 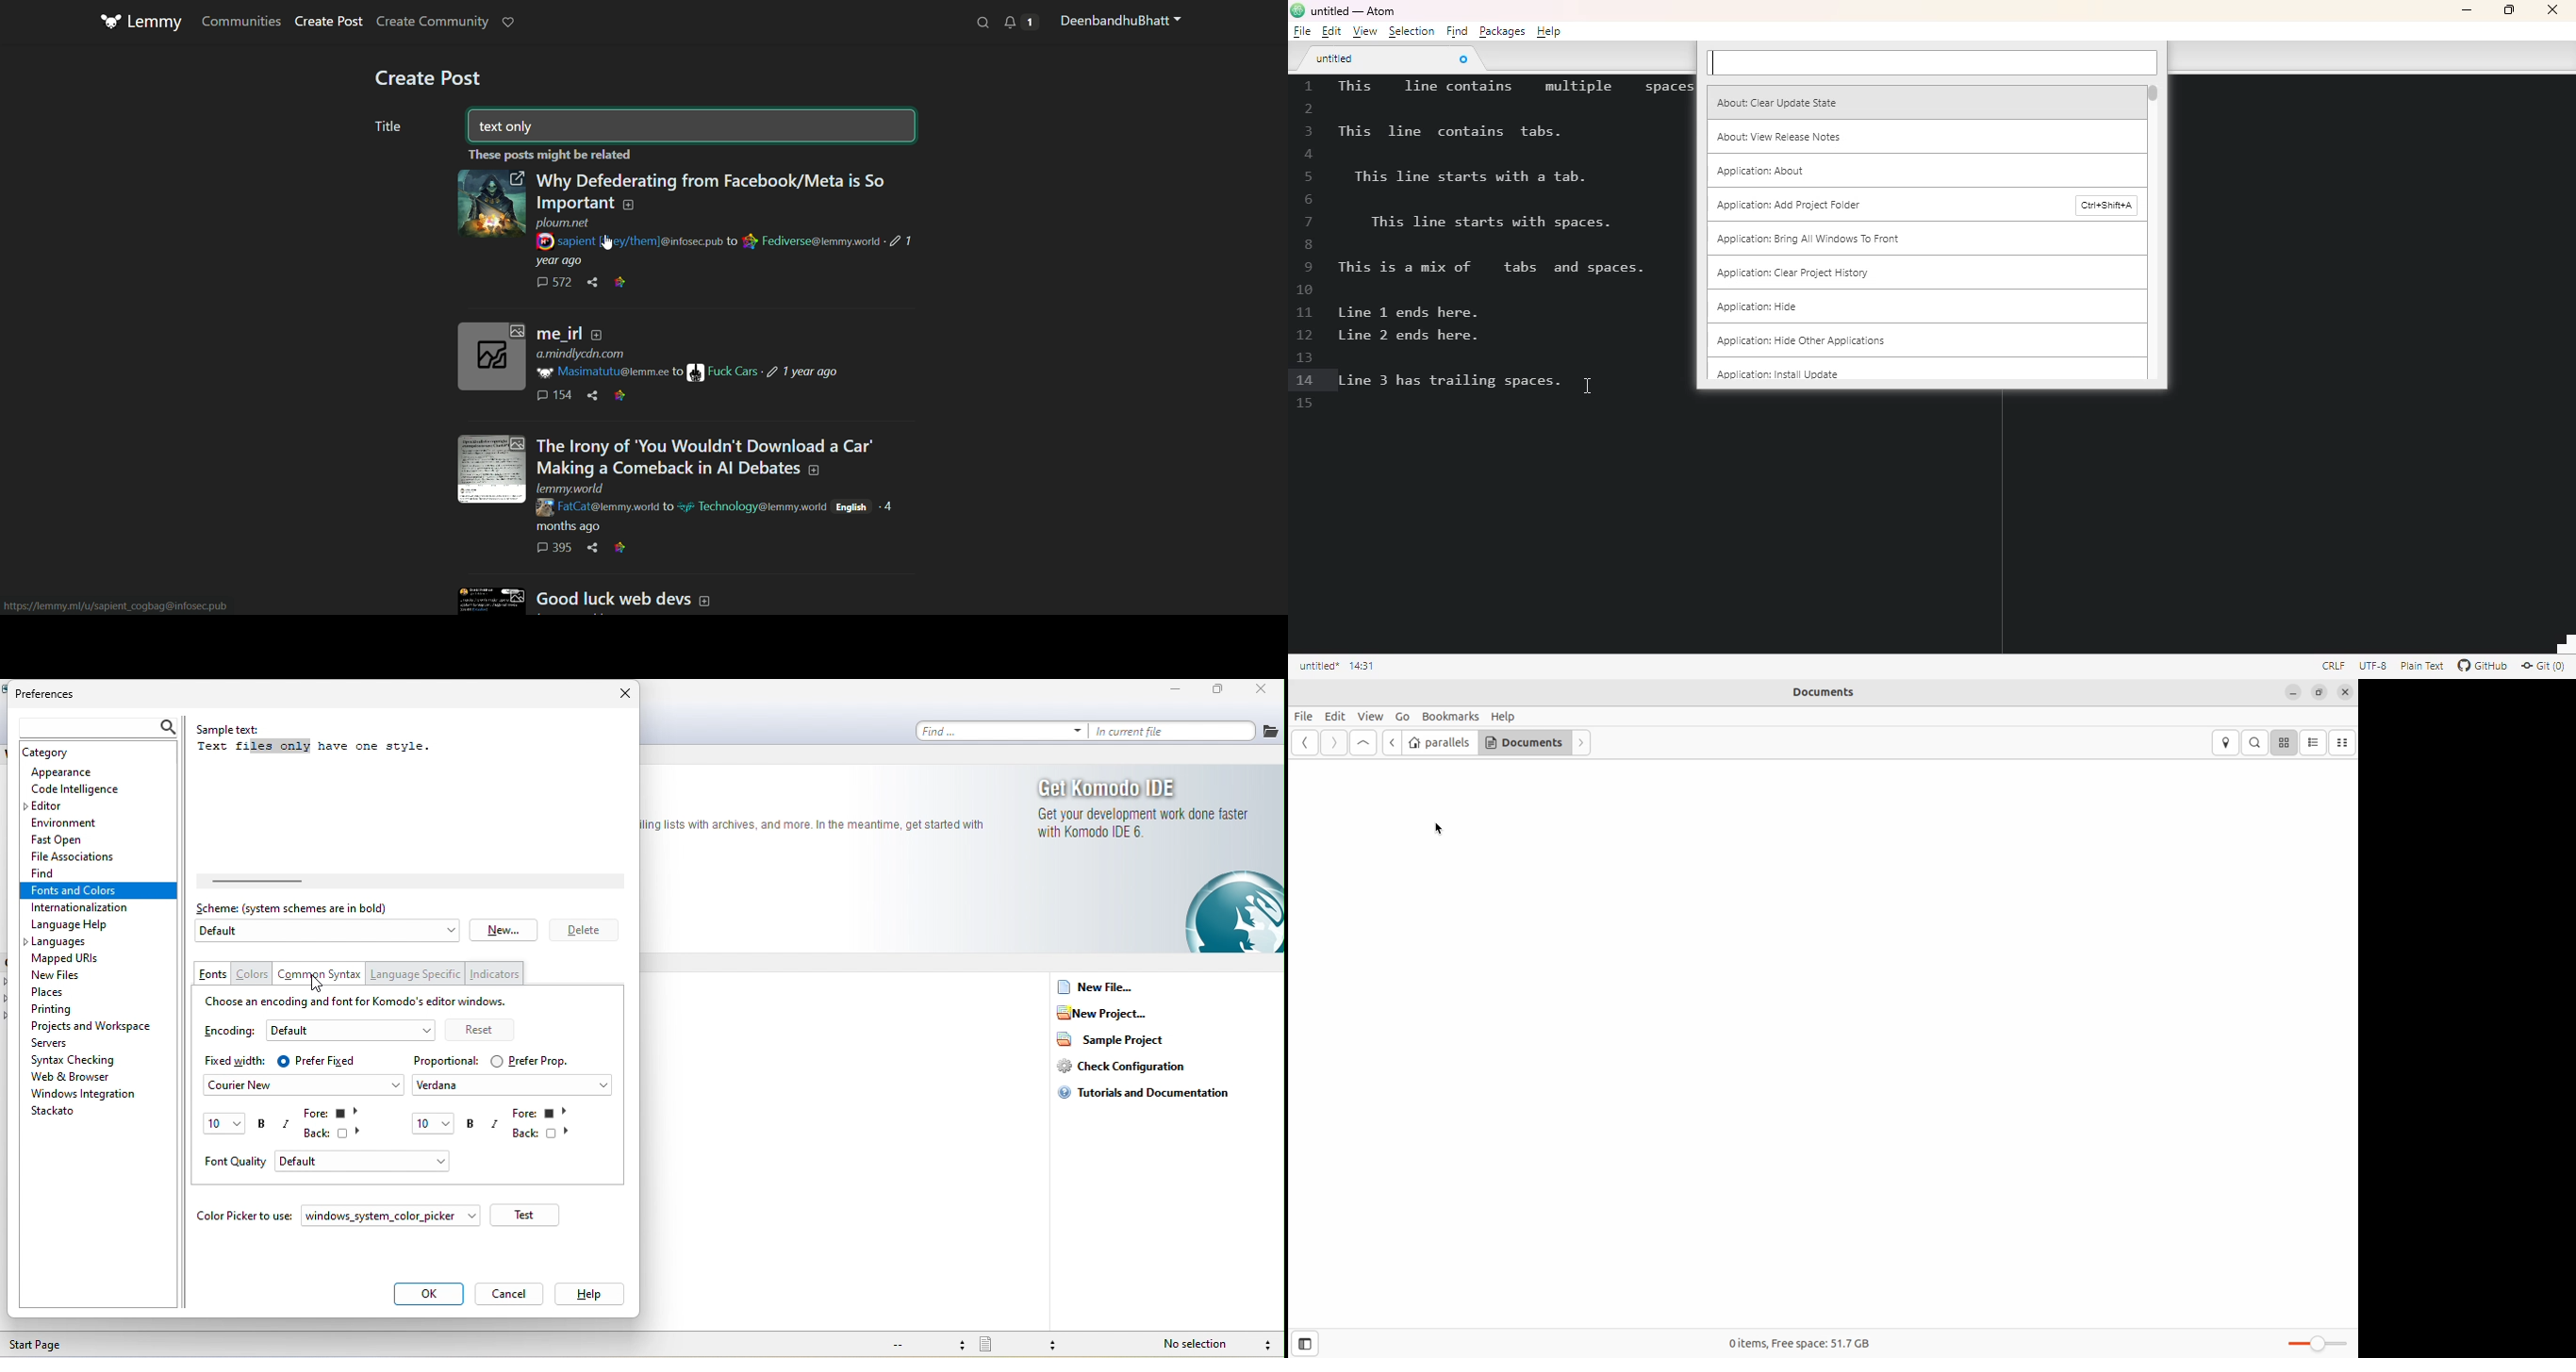 I want to click on fast open, so click(x=68, y=840).